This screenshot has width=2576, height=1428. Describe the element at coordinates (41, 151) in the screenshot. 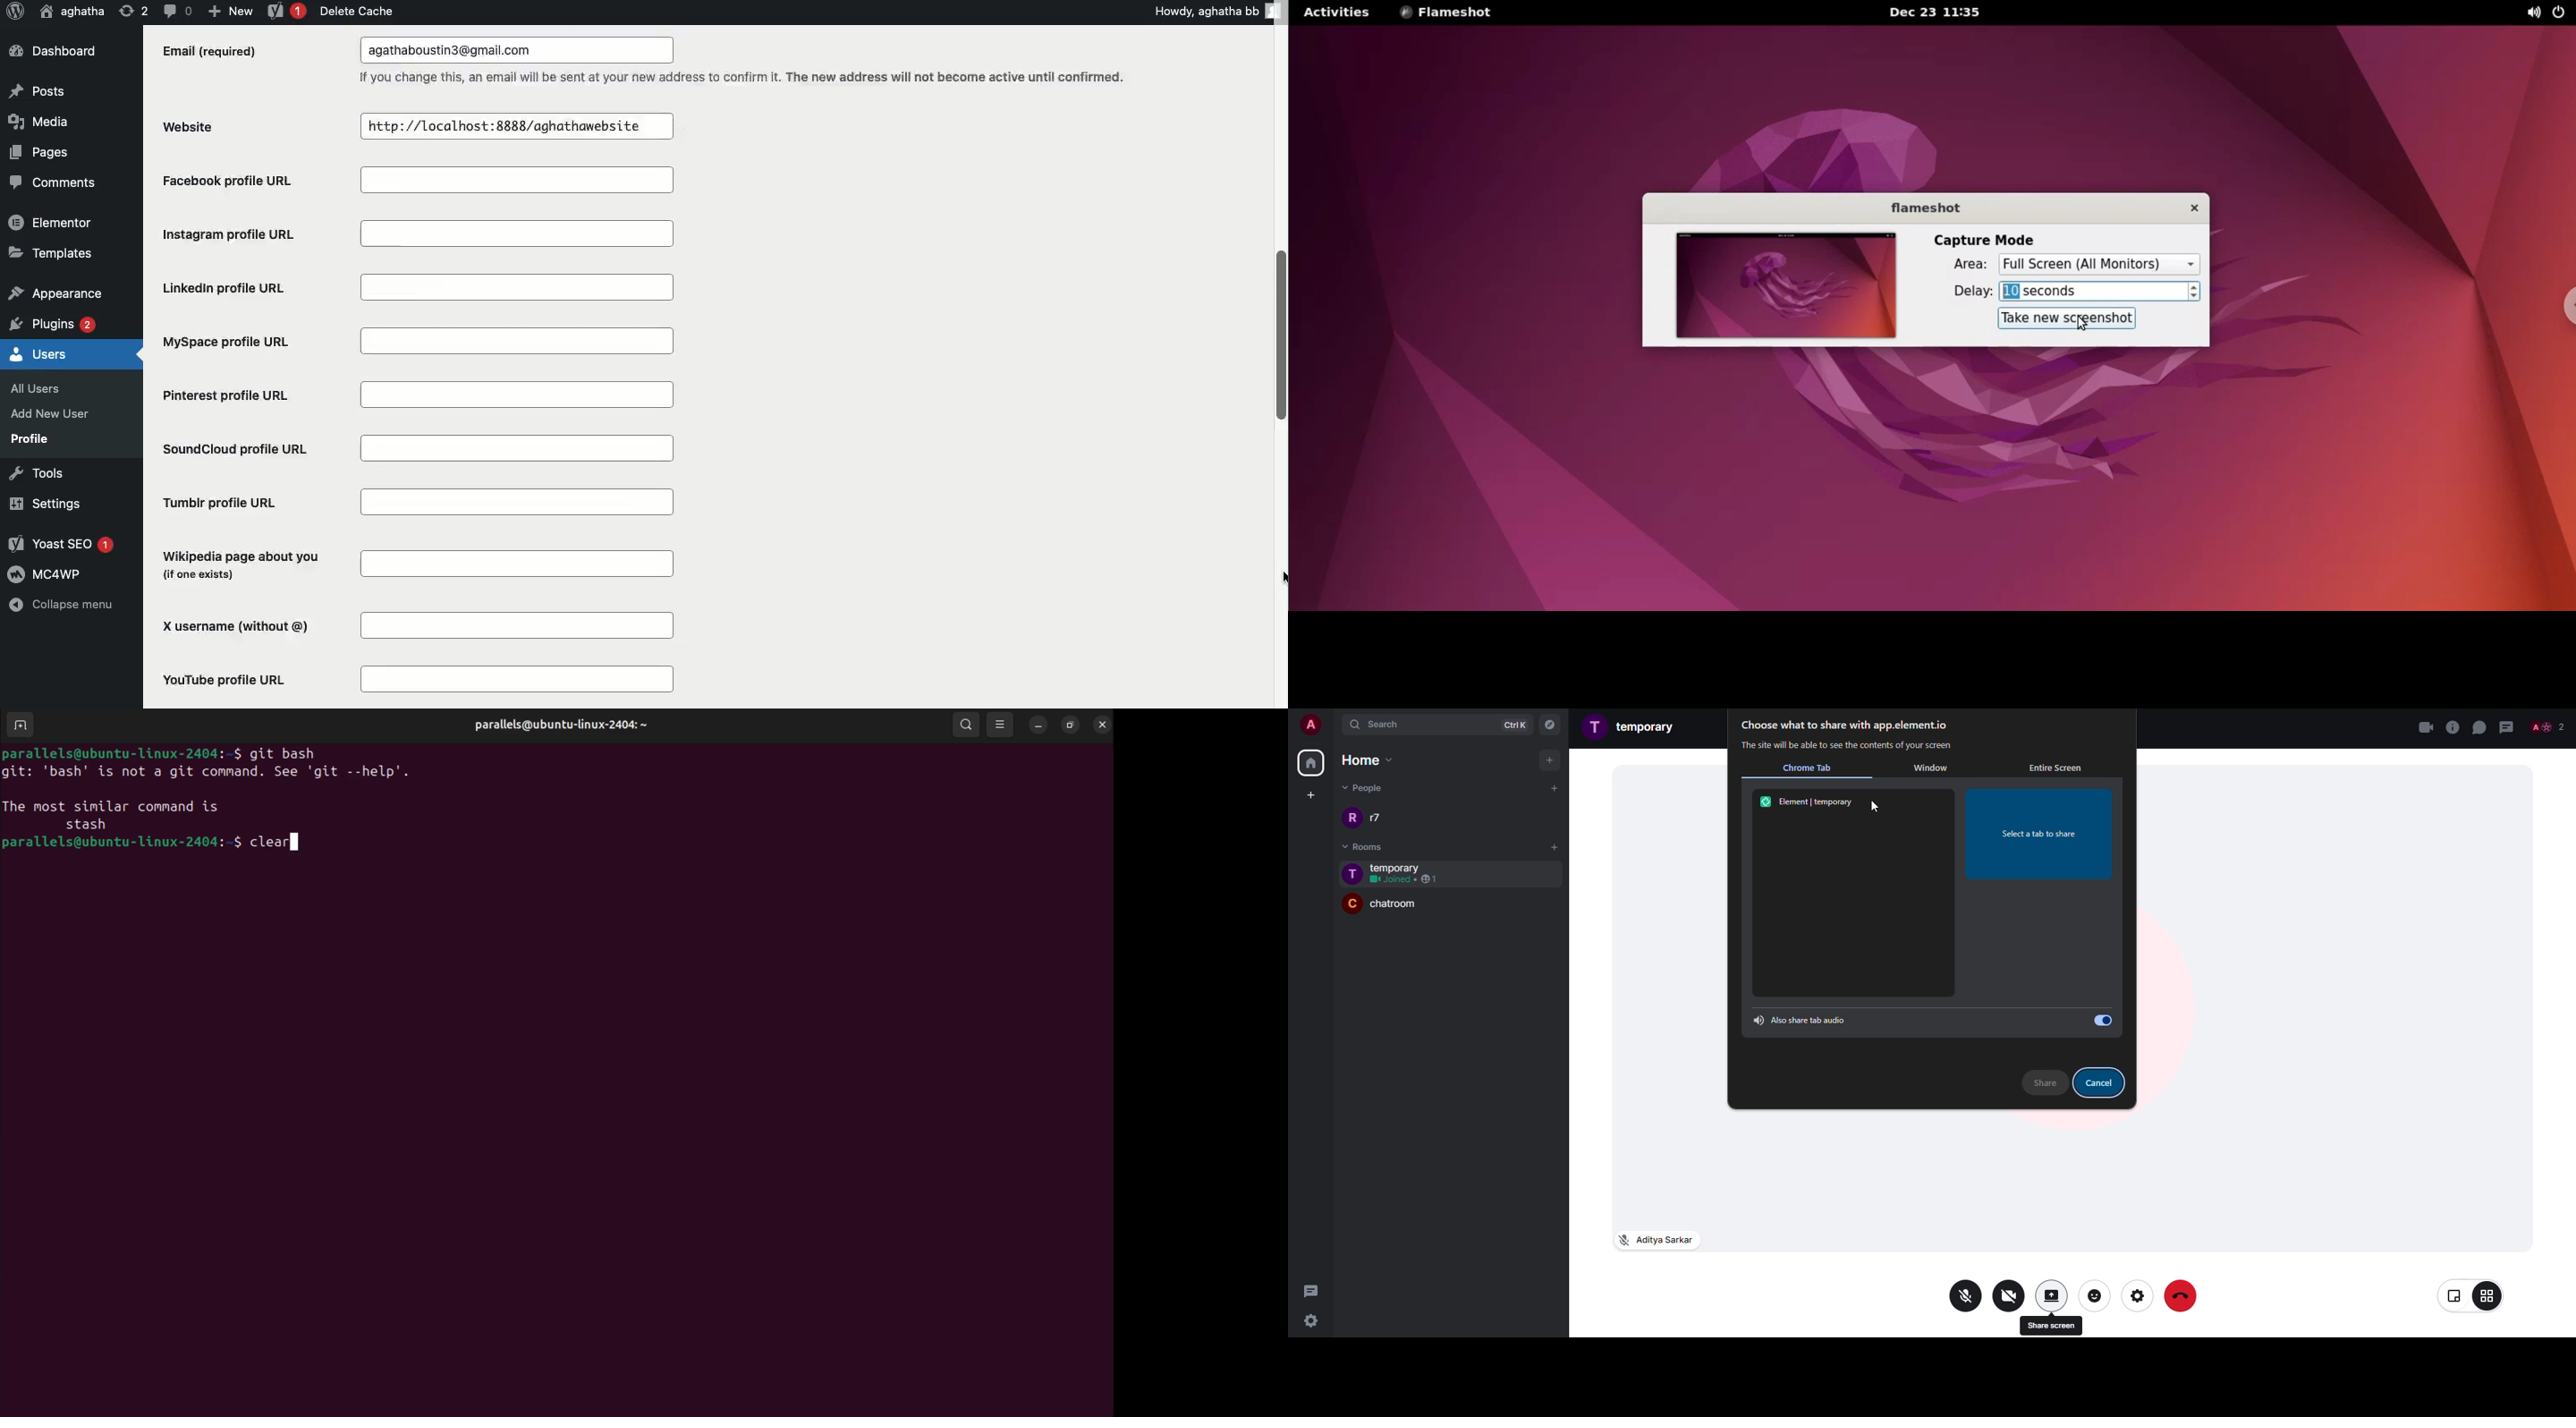

I see `Pages` at that location.